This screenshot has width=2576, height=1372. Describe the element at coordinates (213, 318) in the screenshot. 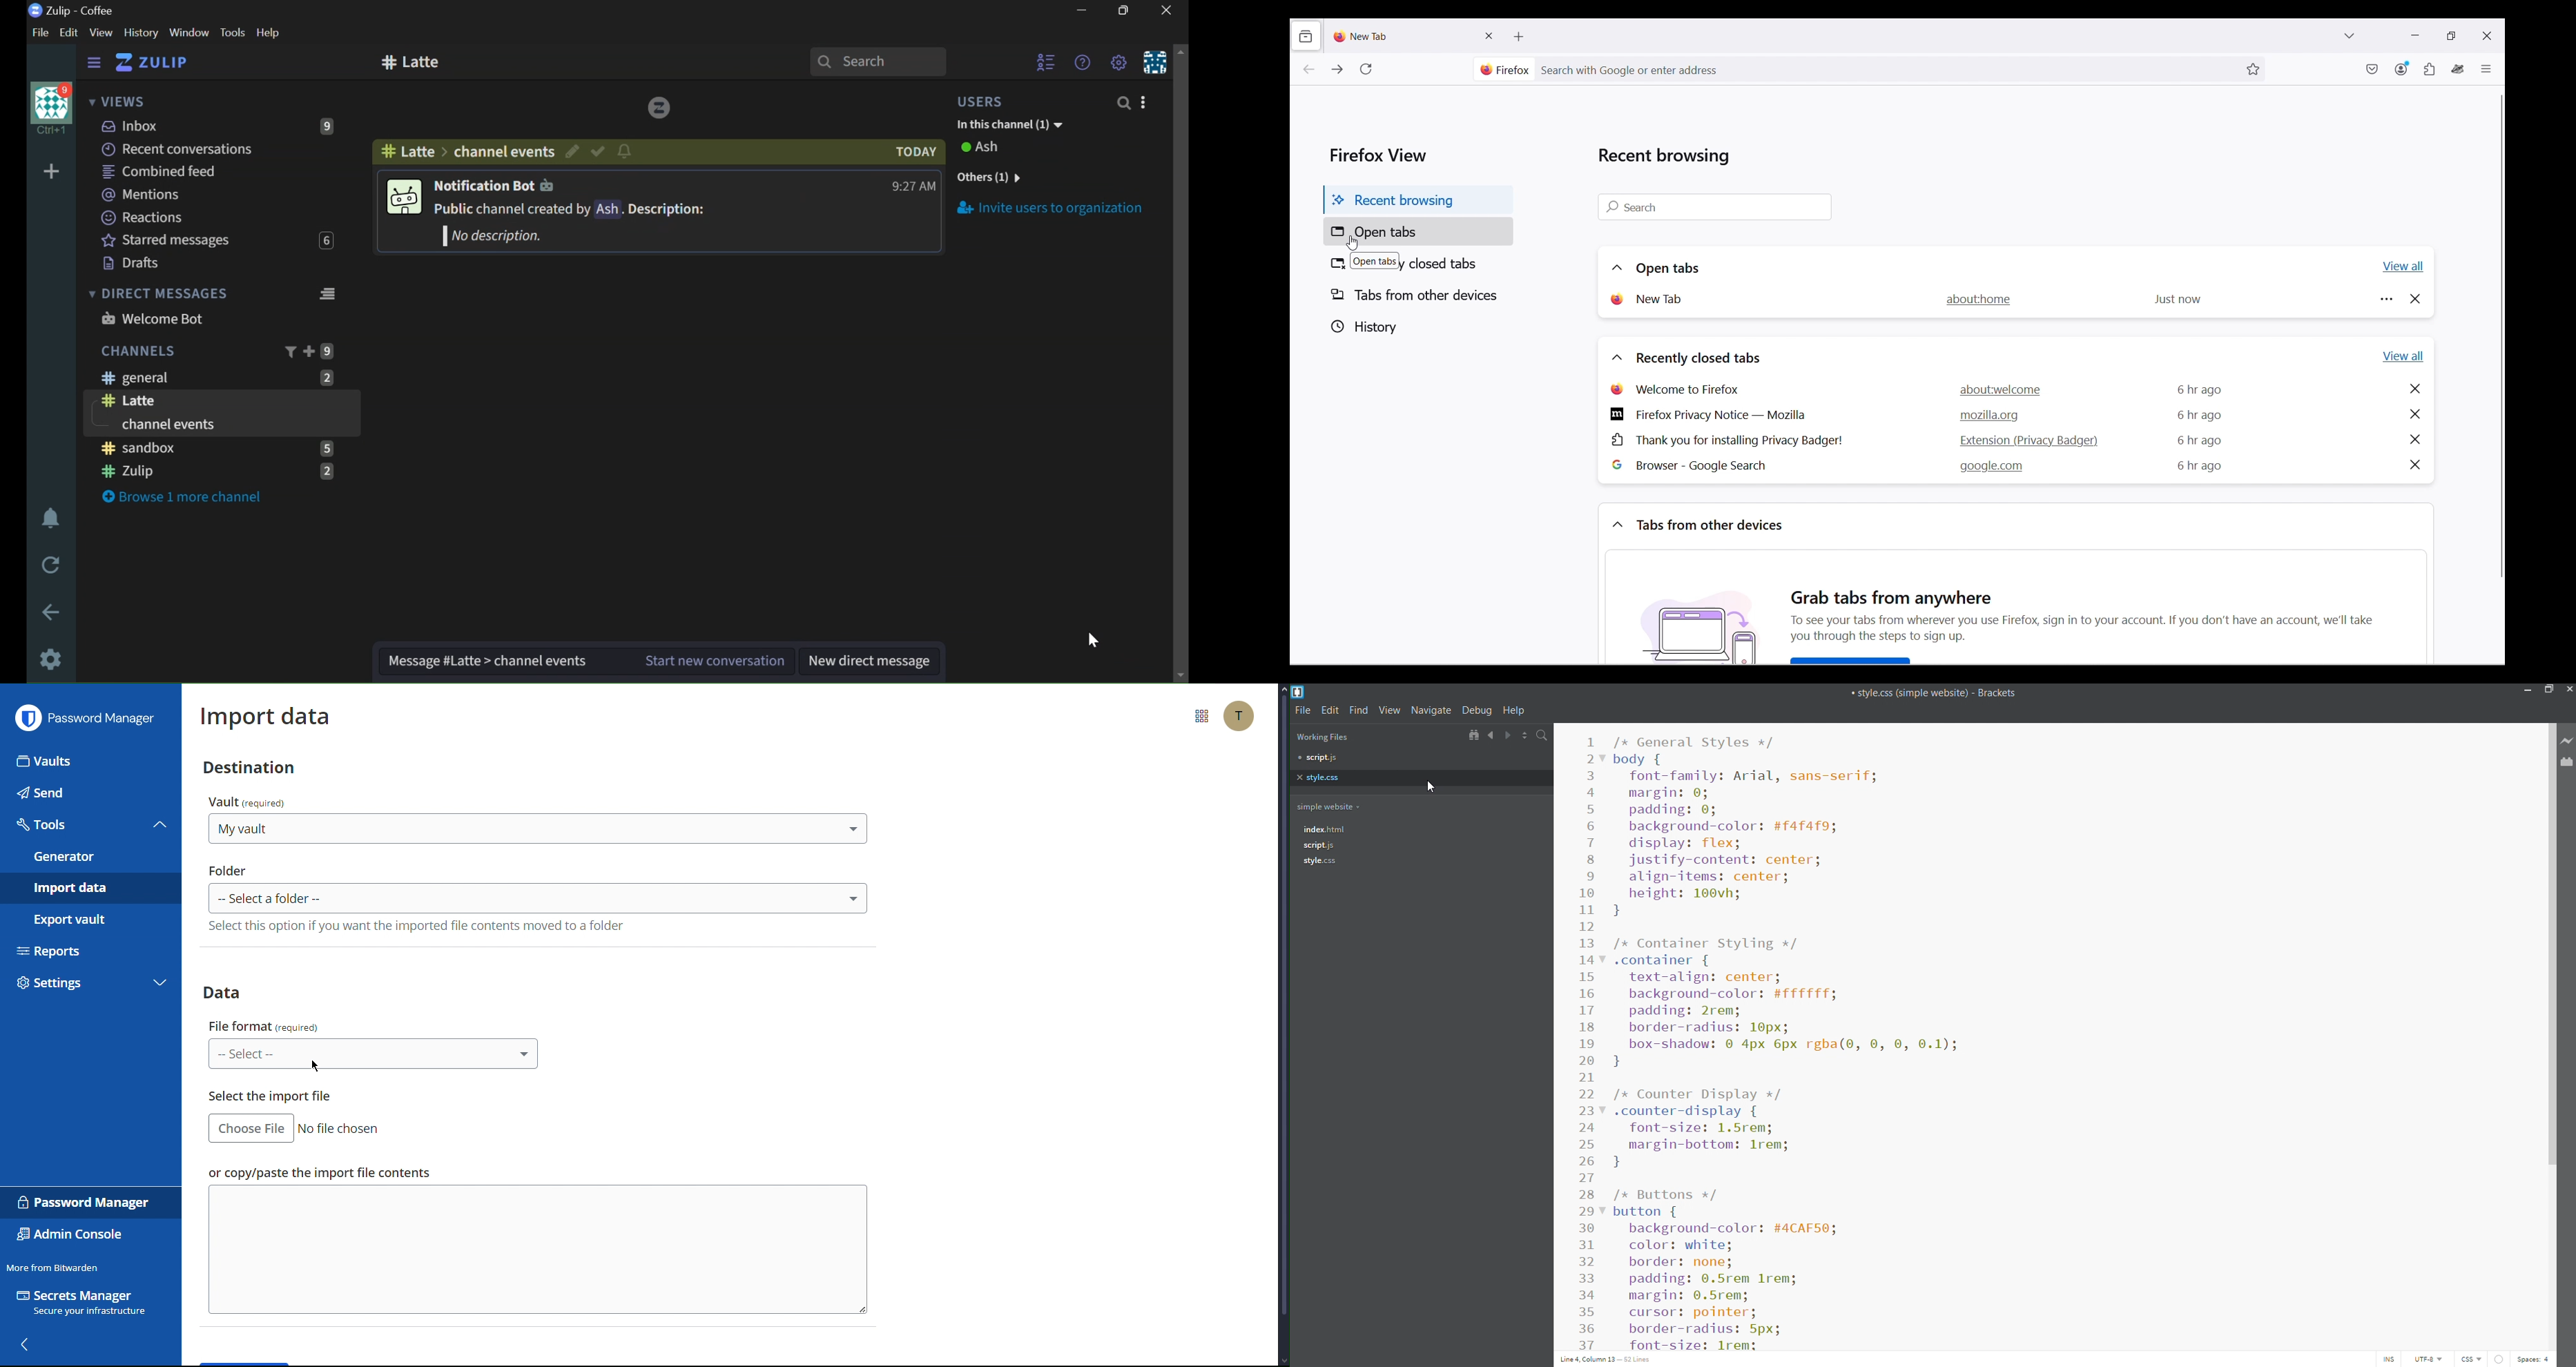

I see `WELCOME BOT` at that location.